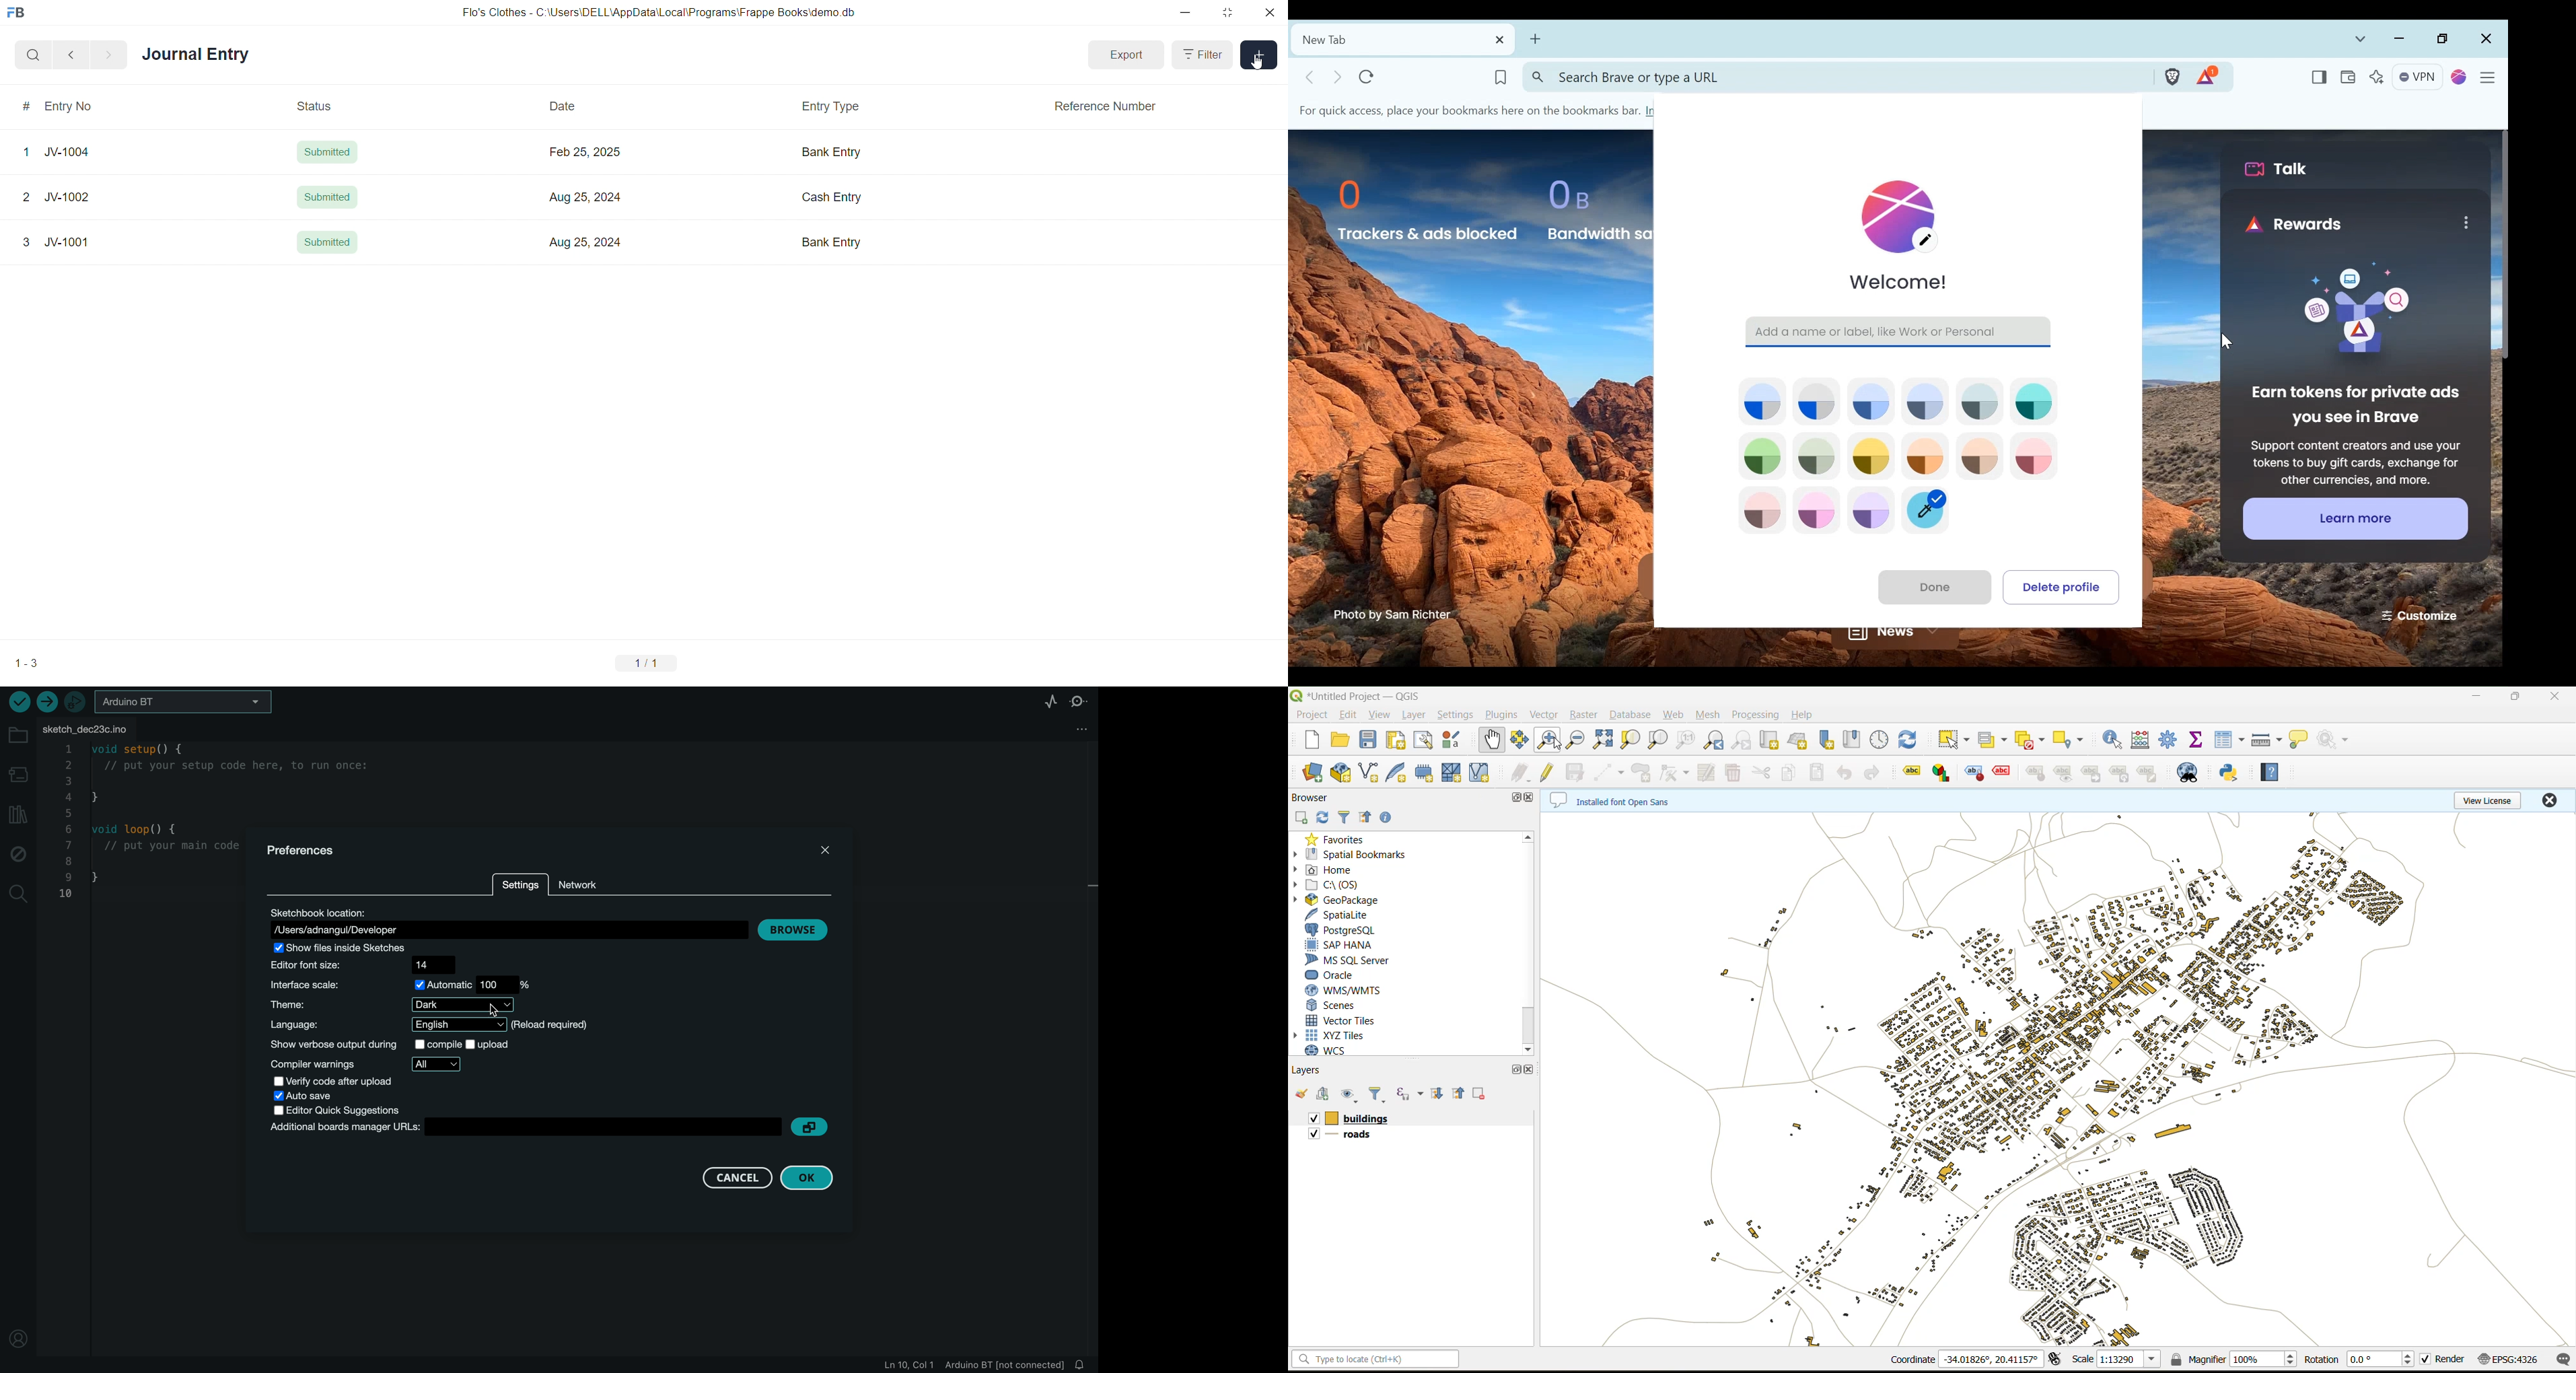  Describe the element at coordinates (1739, 741) in the screenshot. I see `zoom next` at that location.